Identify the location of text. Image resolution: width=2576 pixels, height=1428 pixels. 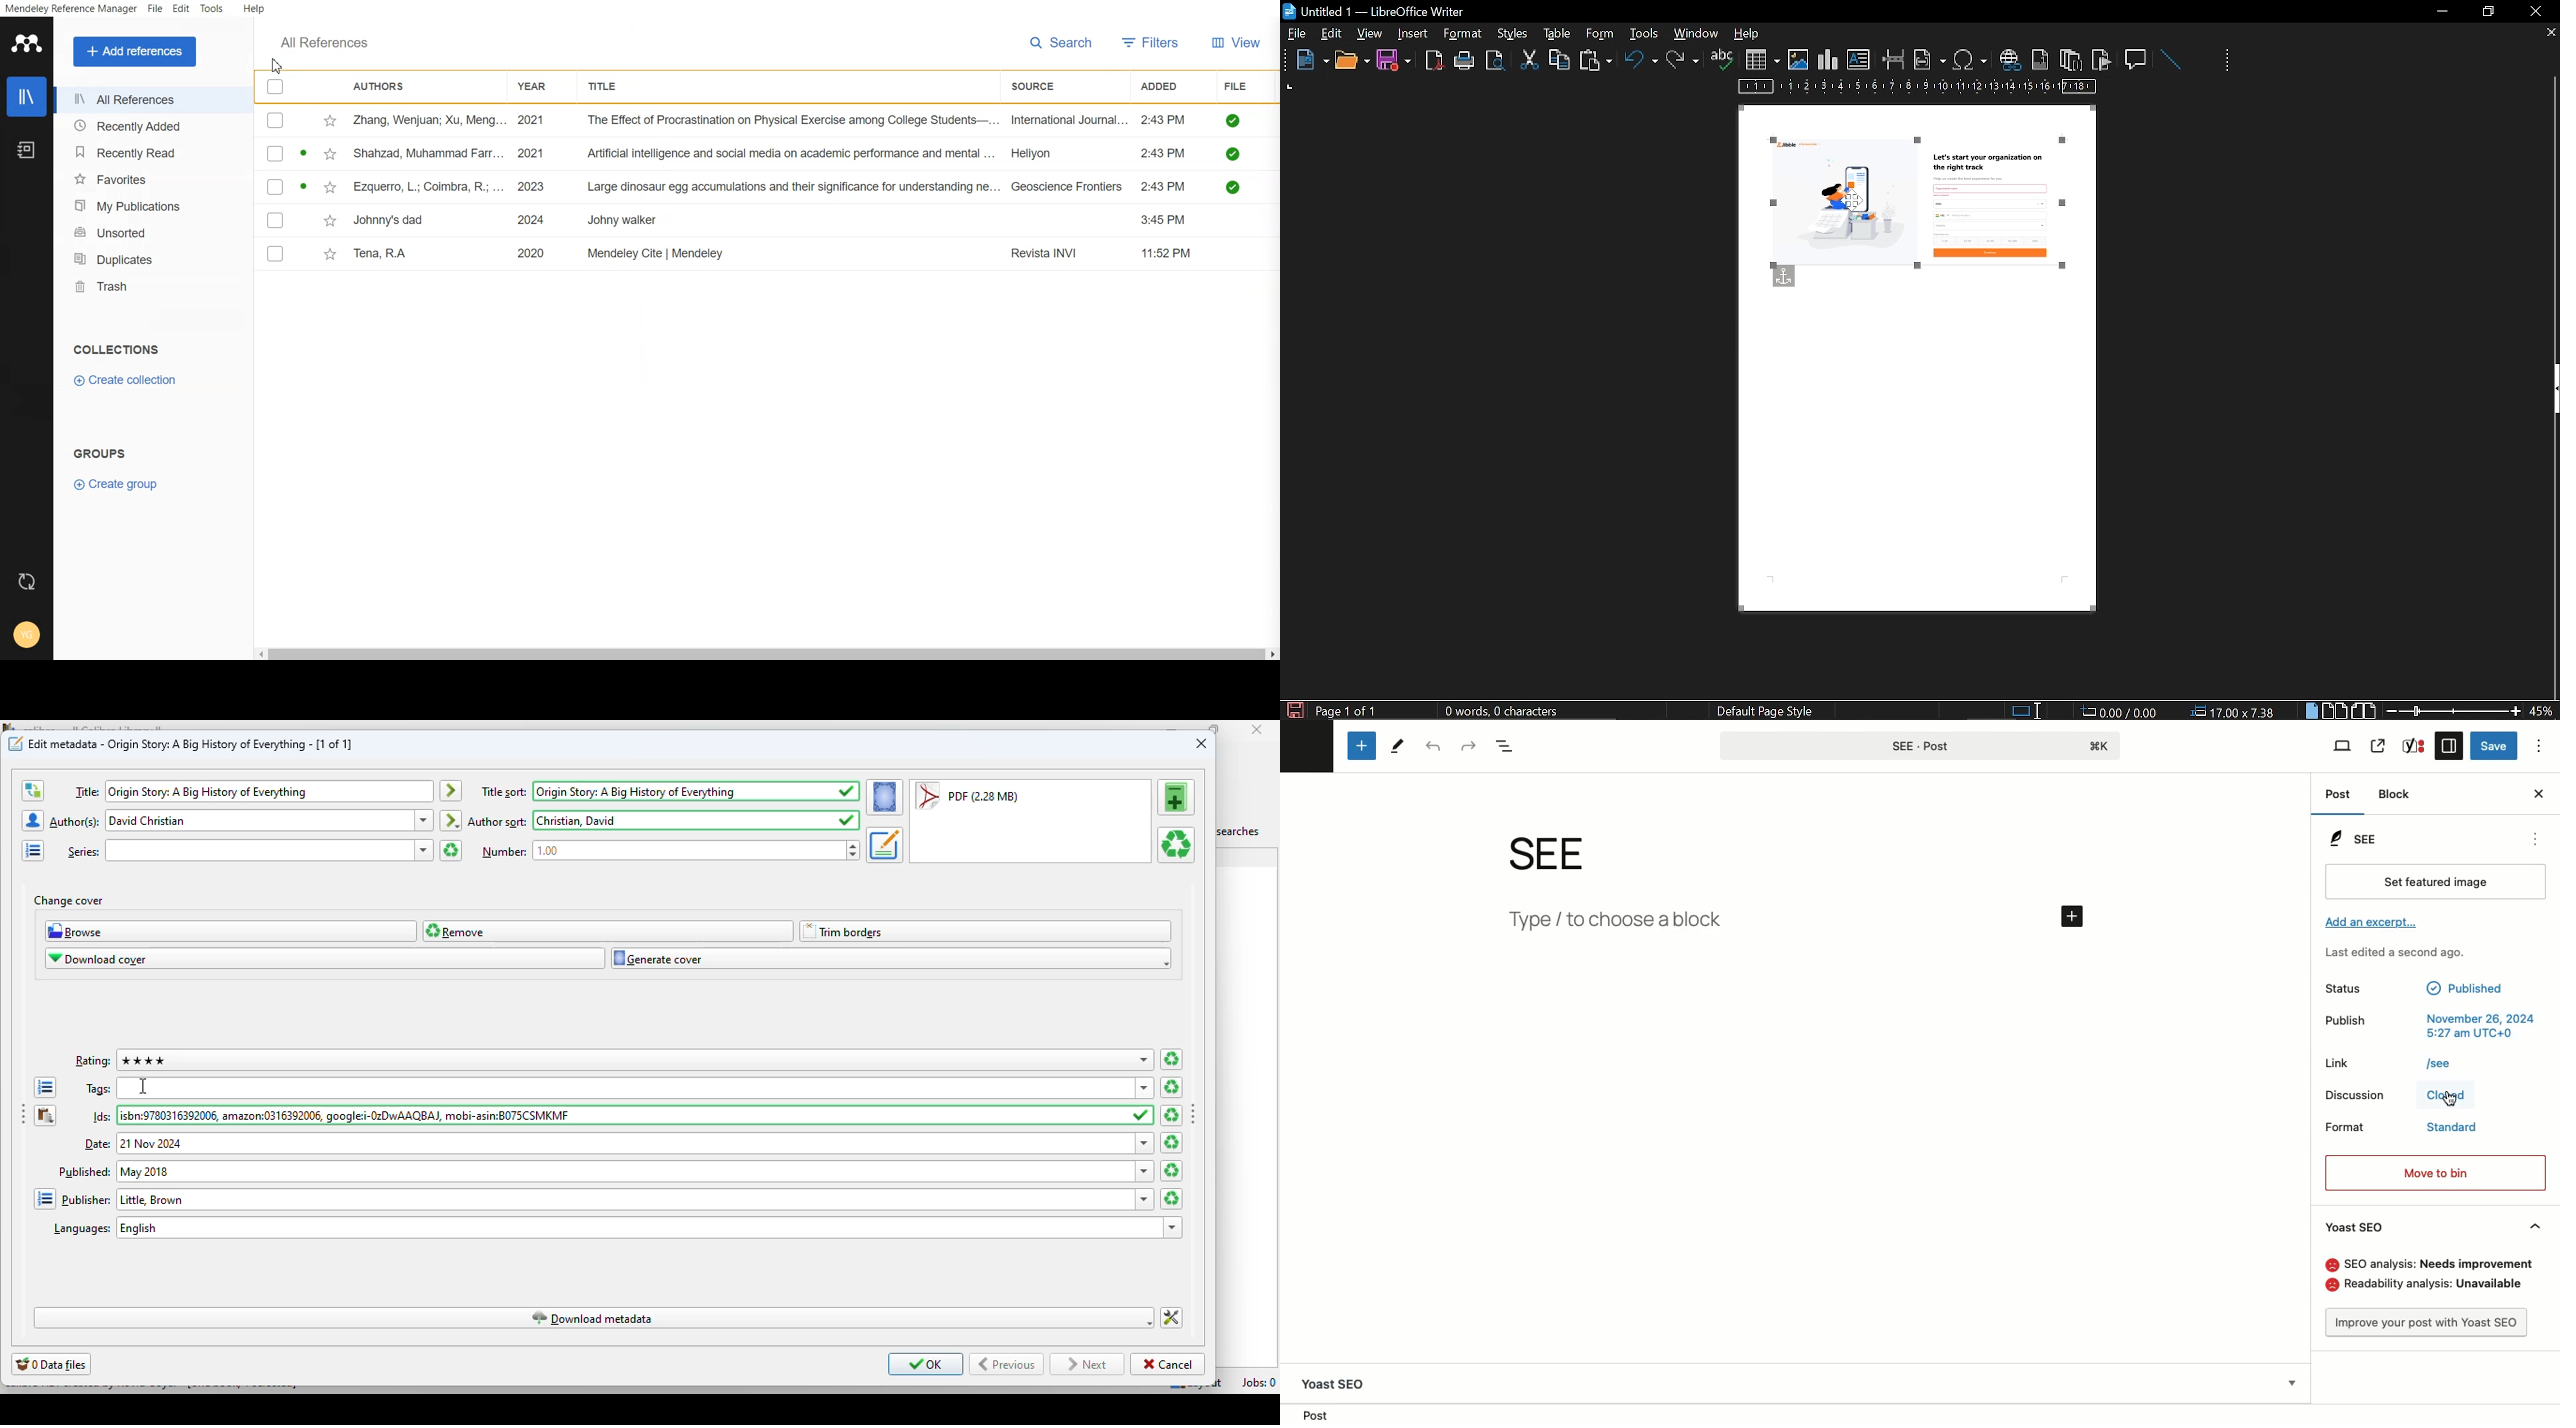
(103, 1117).